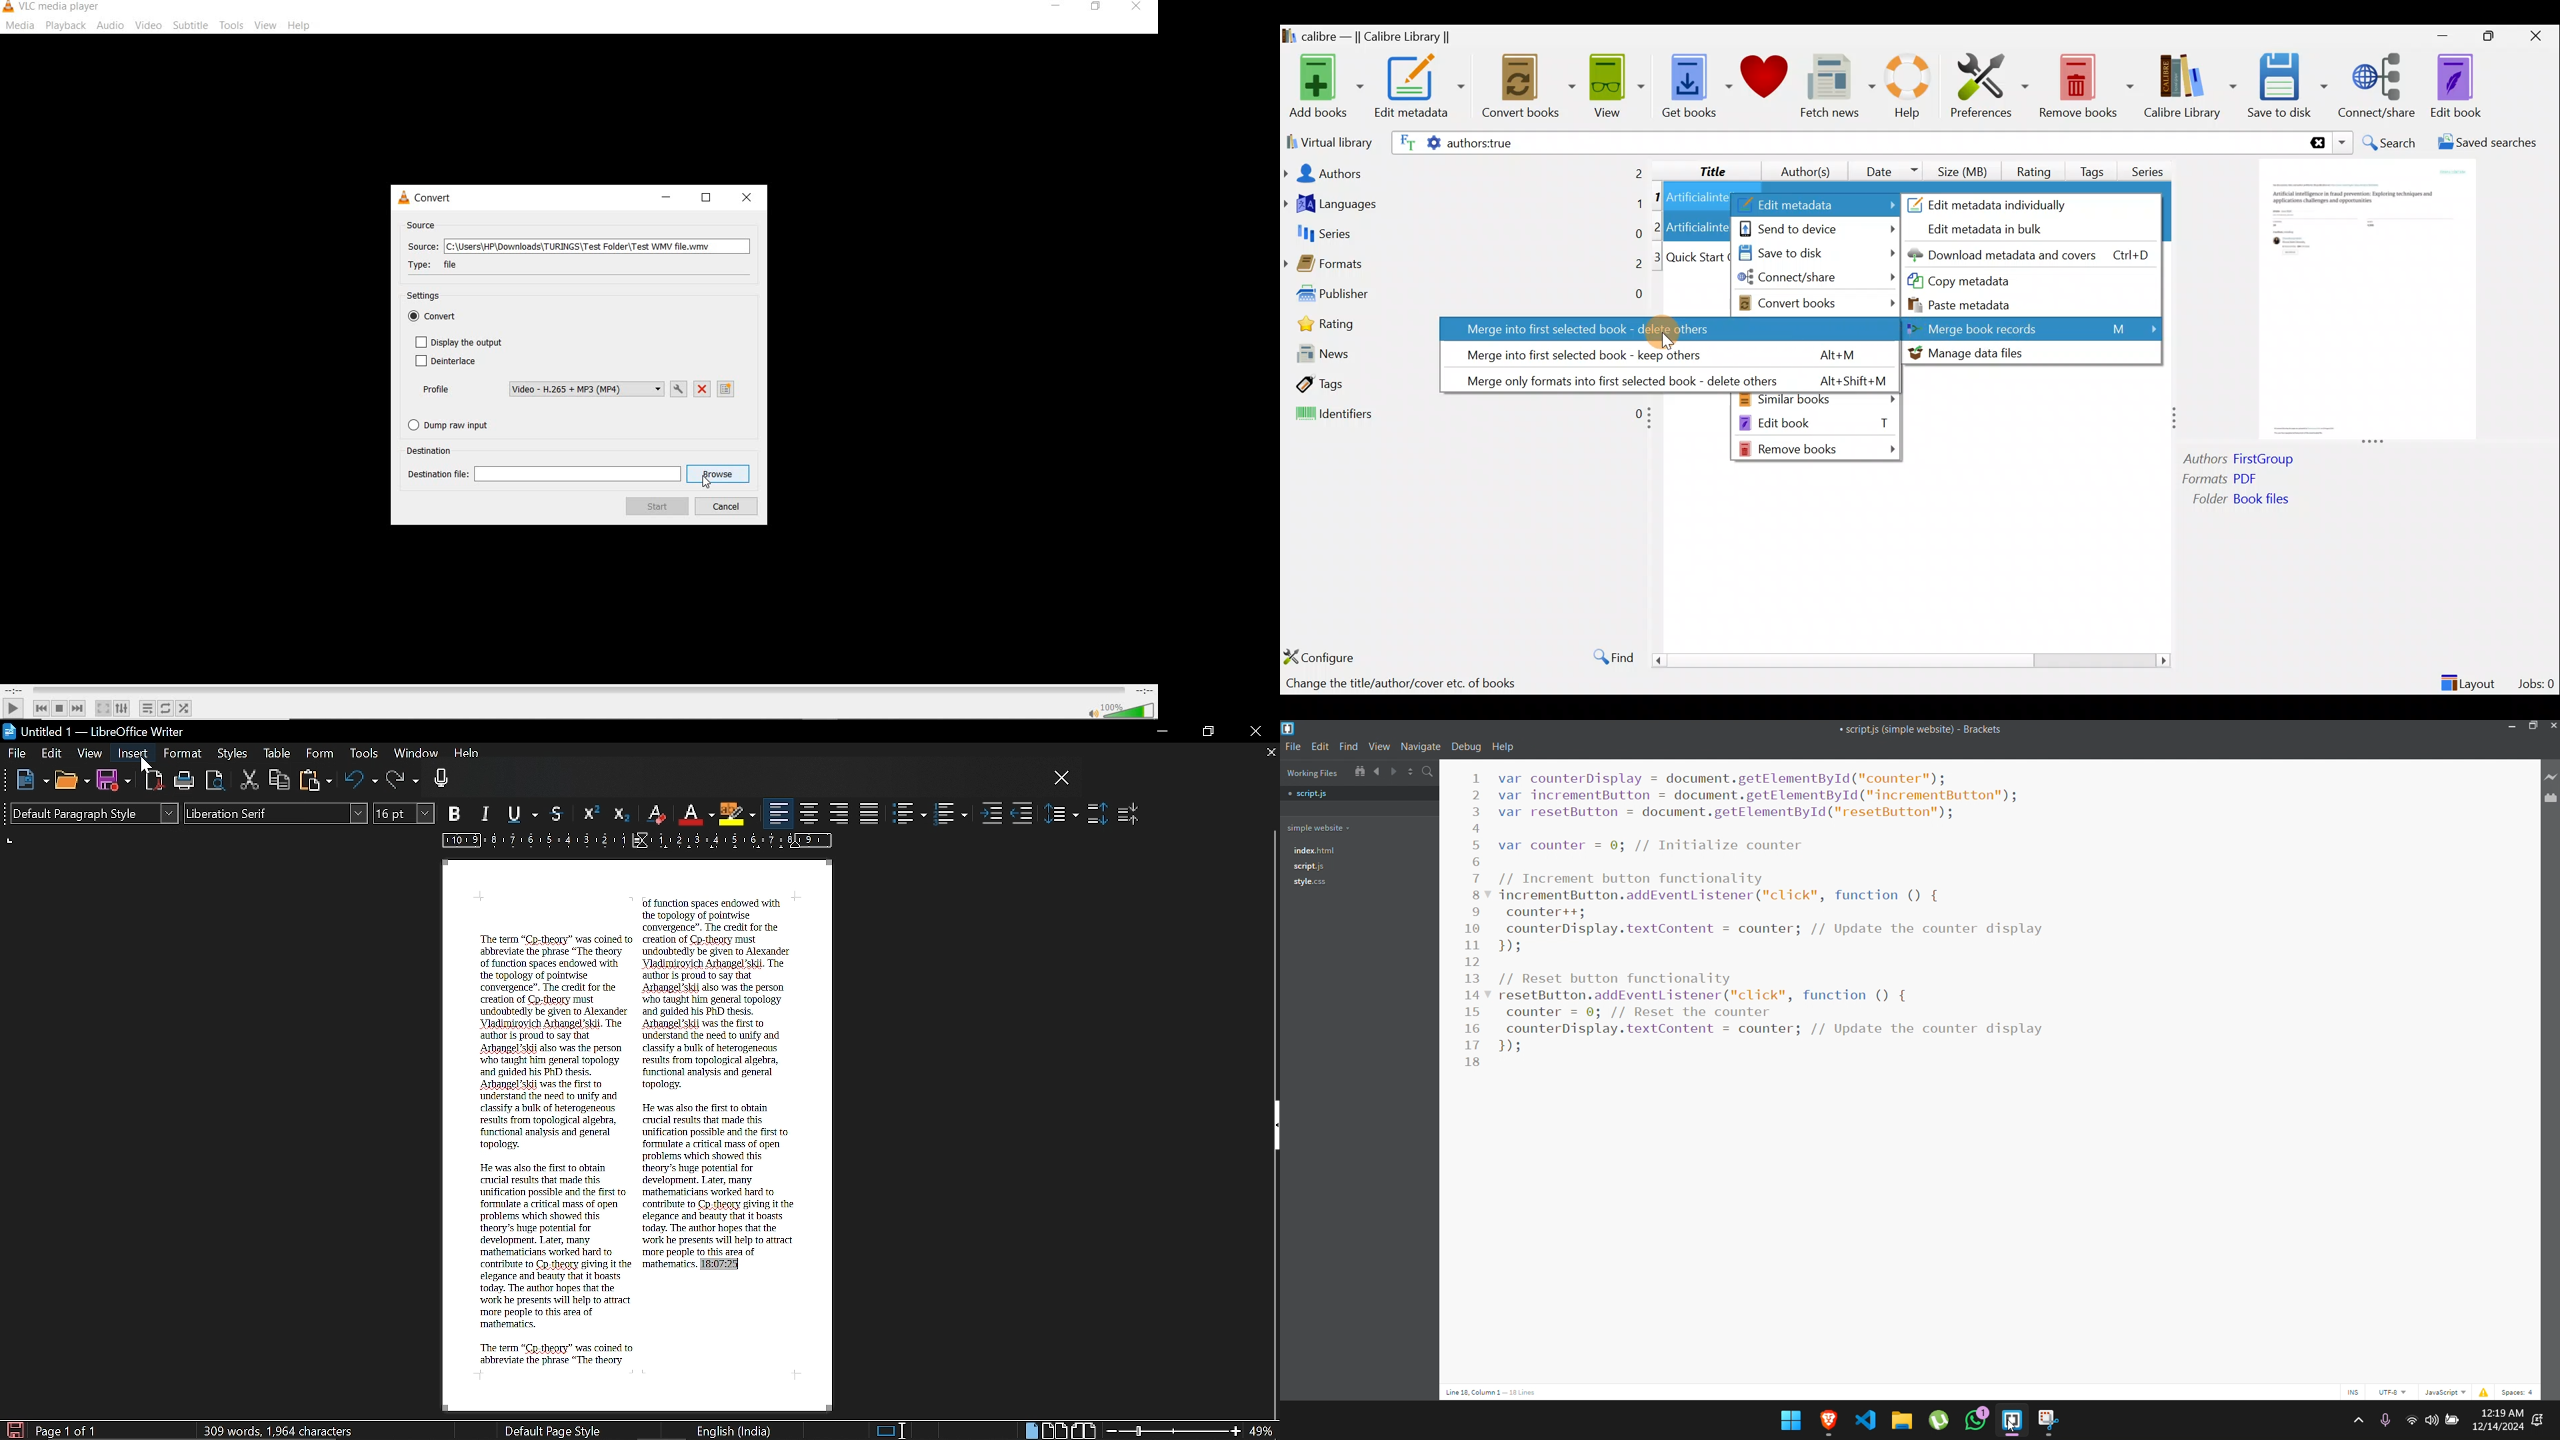 This screenshot has width=2576, height=1456. I want to click on File, so click(17, 752).